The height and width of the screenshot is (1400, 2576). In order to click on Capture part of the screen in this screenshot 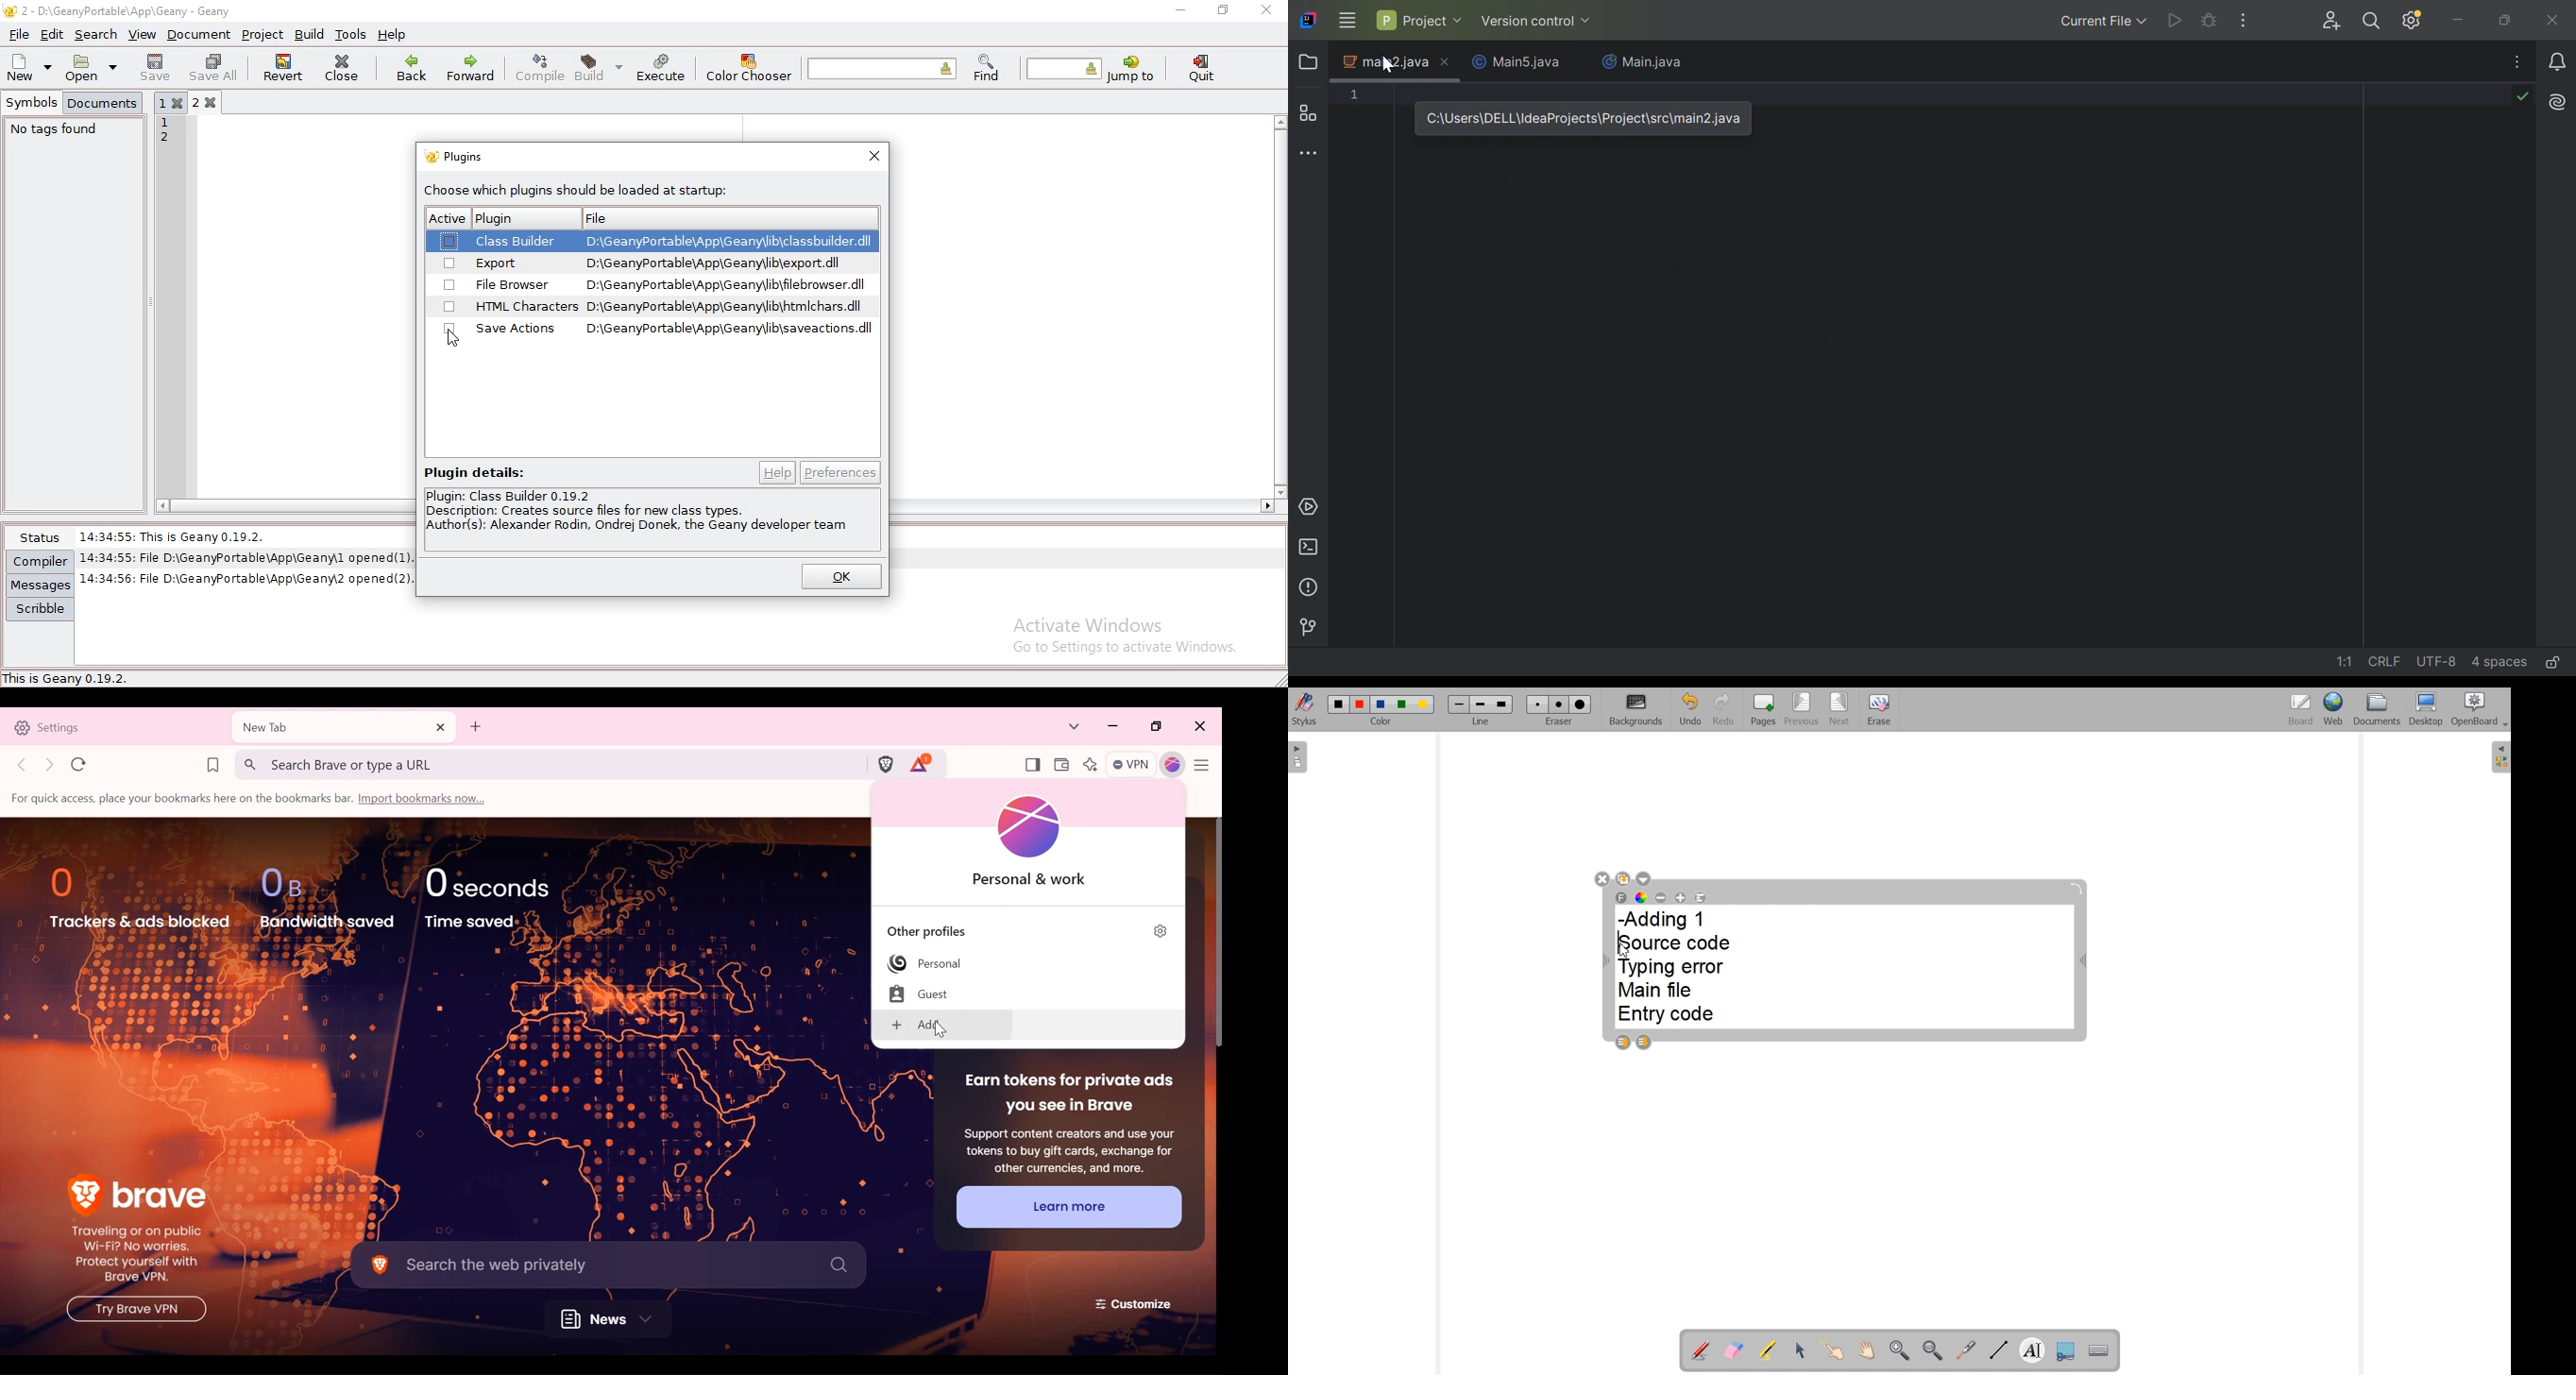, I will do `click(2065, 1349)`.